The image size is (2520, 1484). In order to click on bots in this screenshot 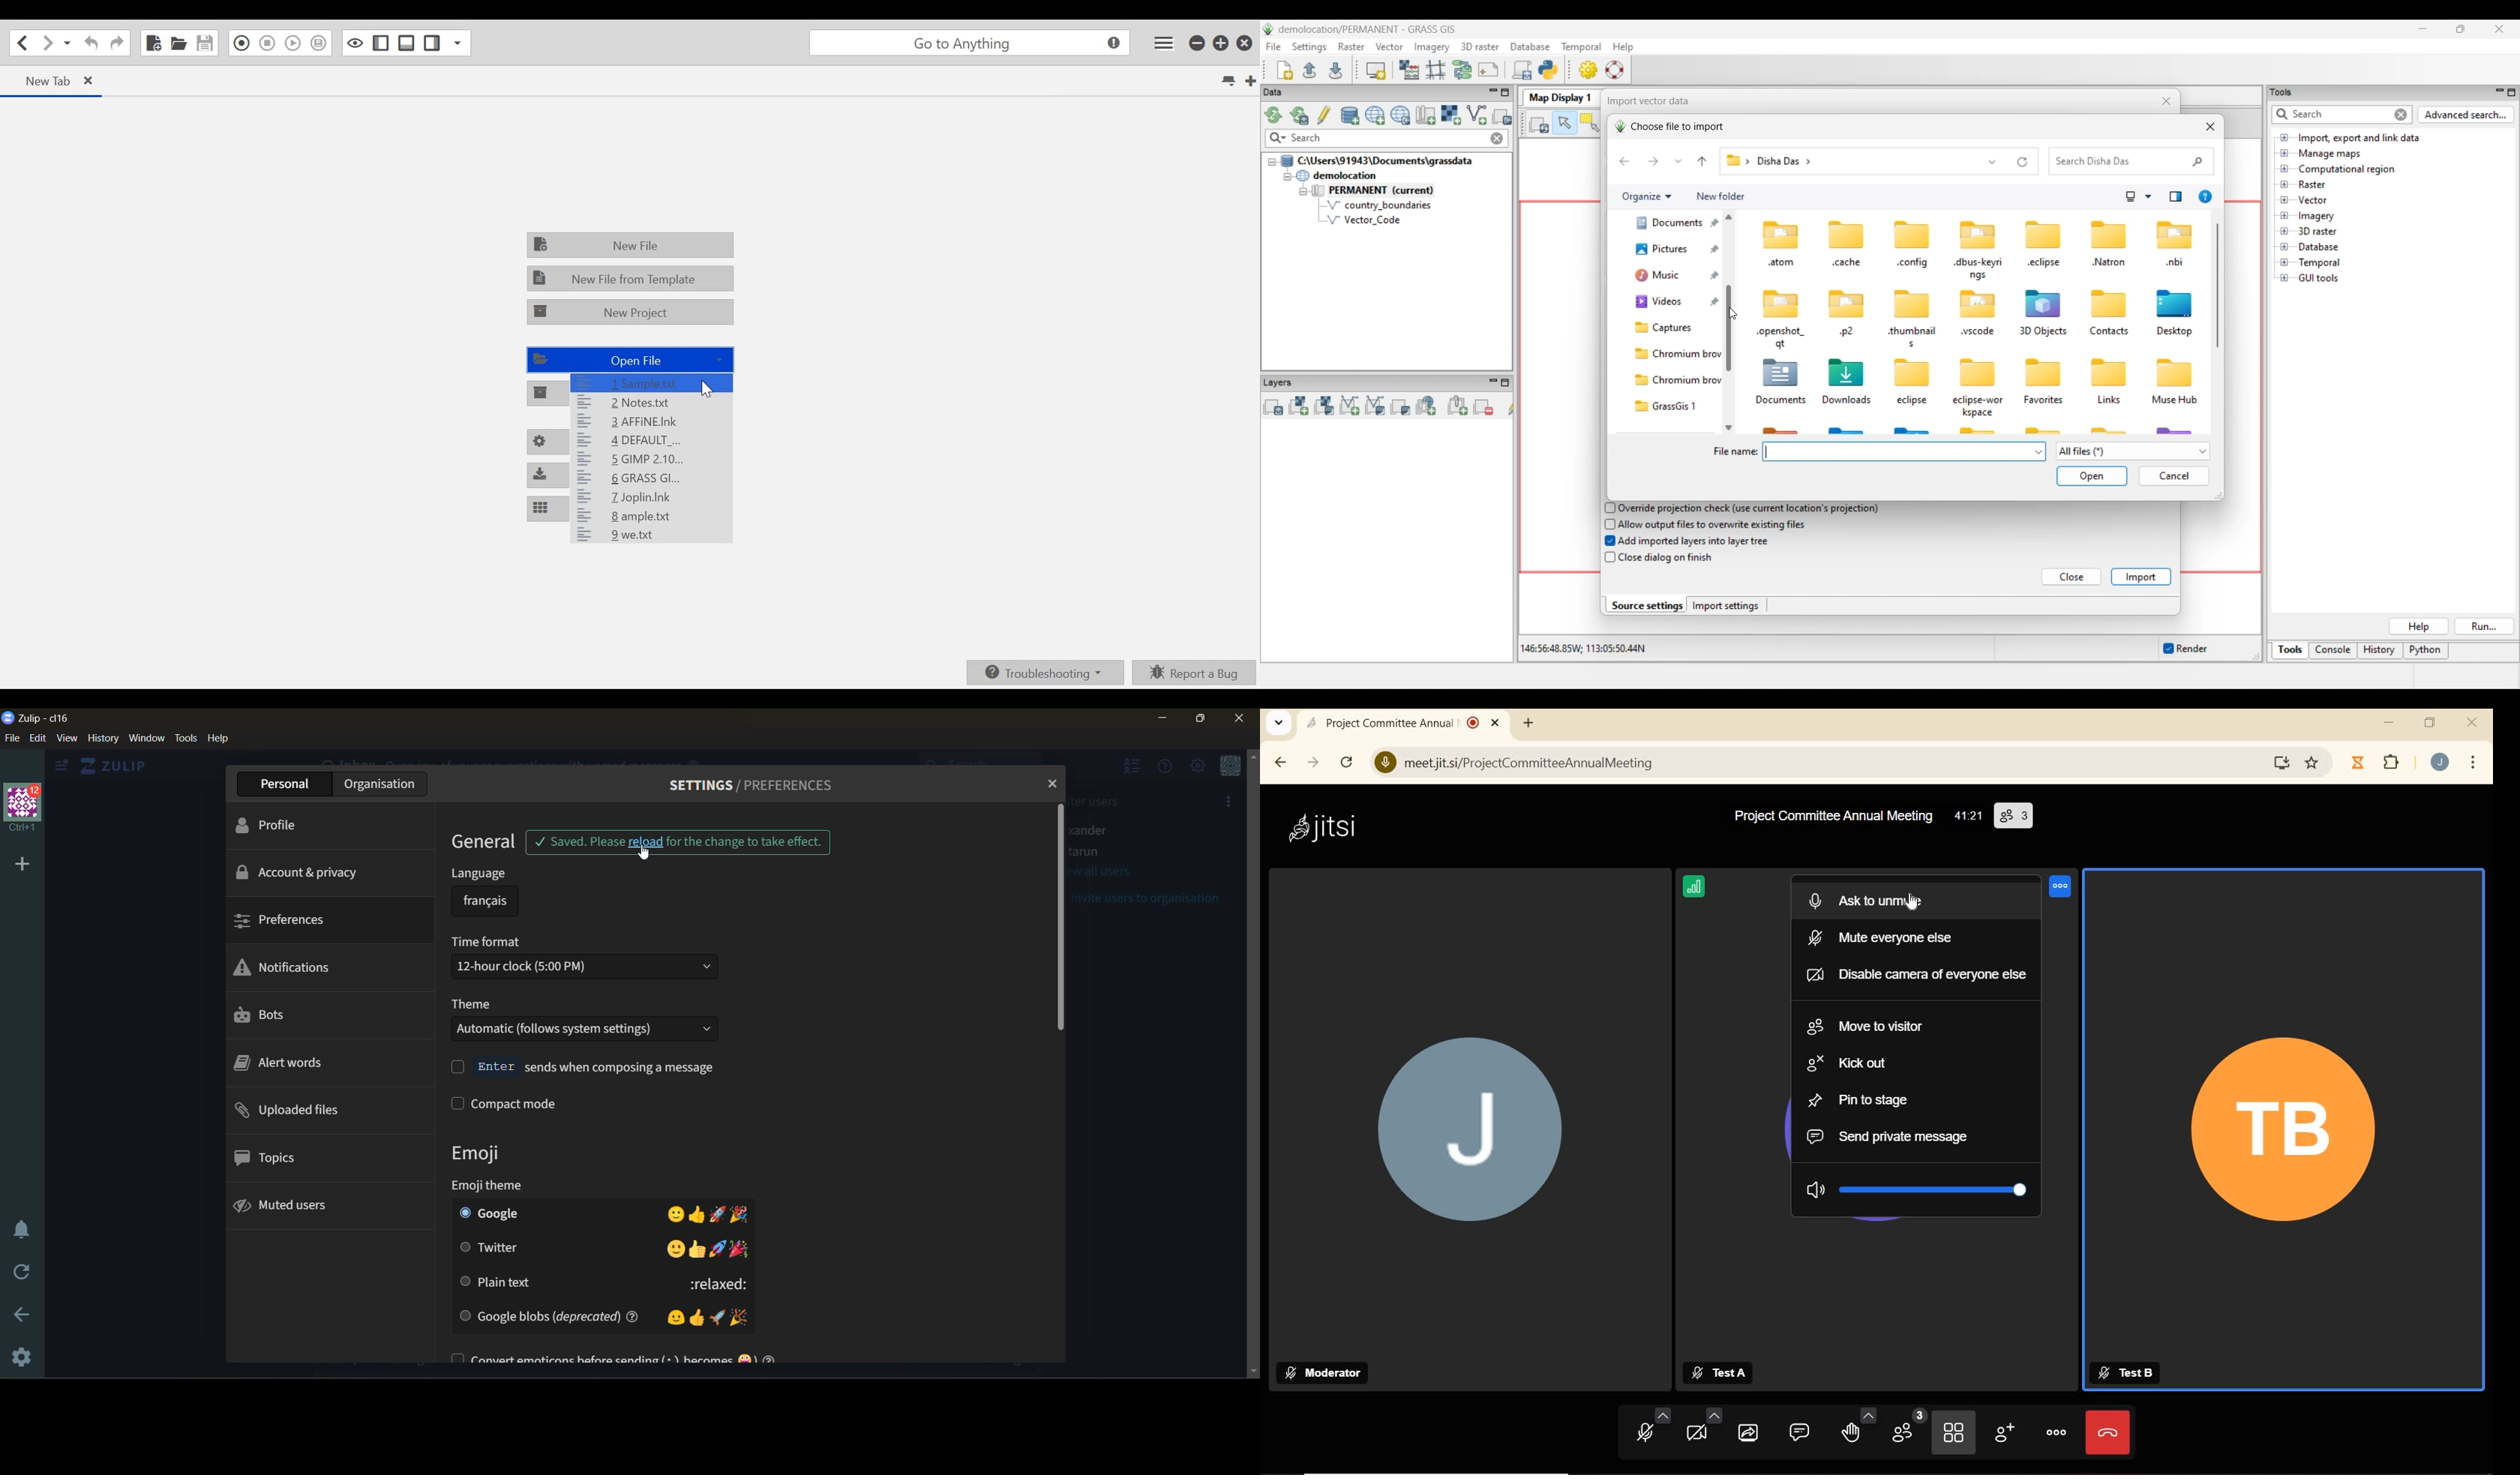, I will do `click(264, 1014)`.